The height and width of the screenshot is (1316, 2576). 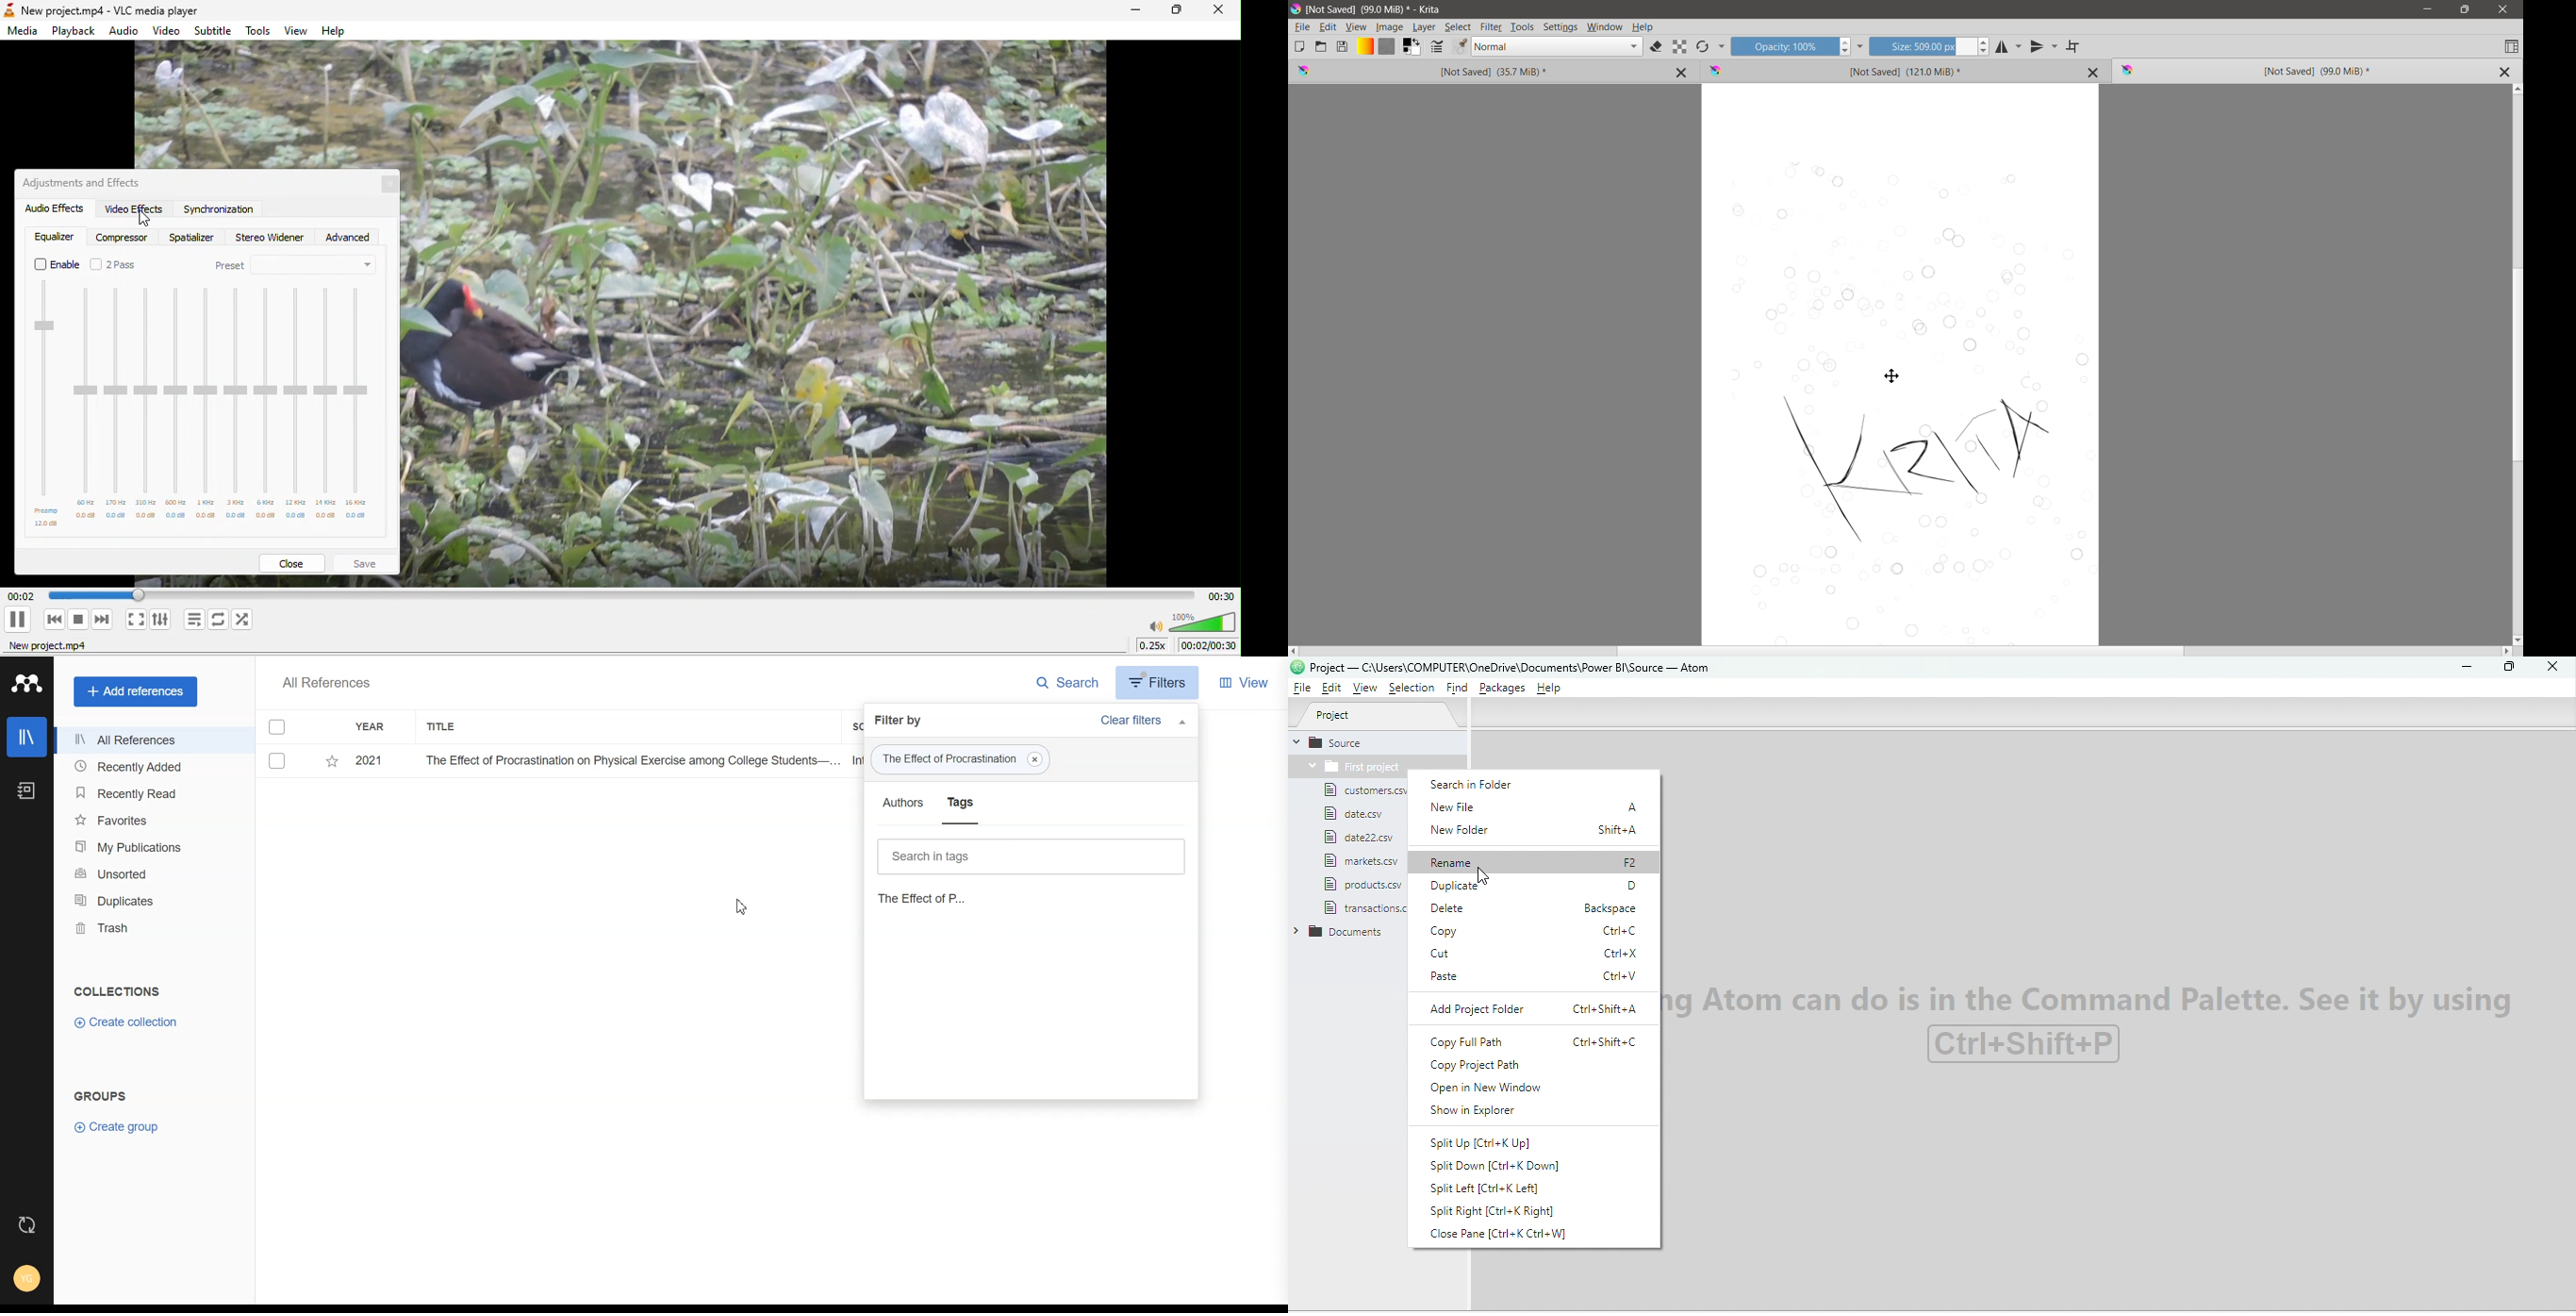 I want to click on Edit Brush Preset, so click(x=1459, y=47).